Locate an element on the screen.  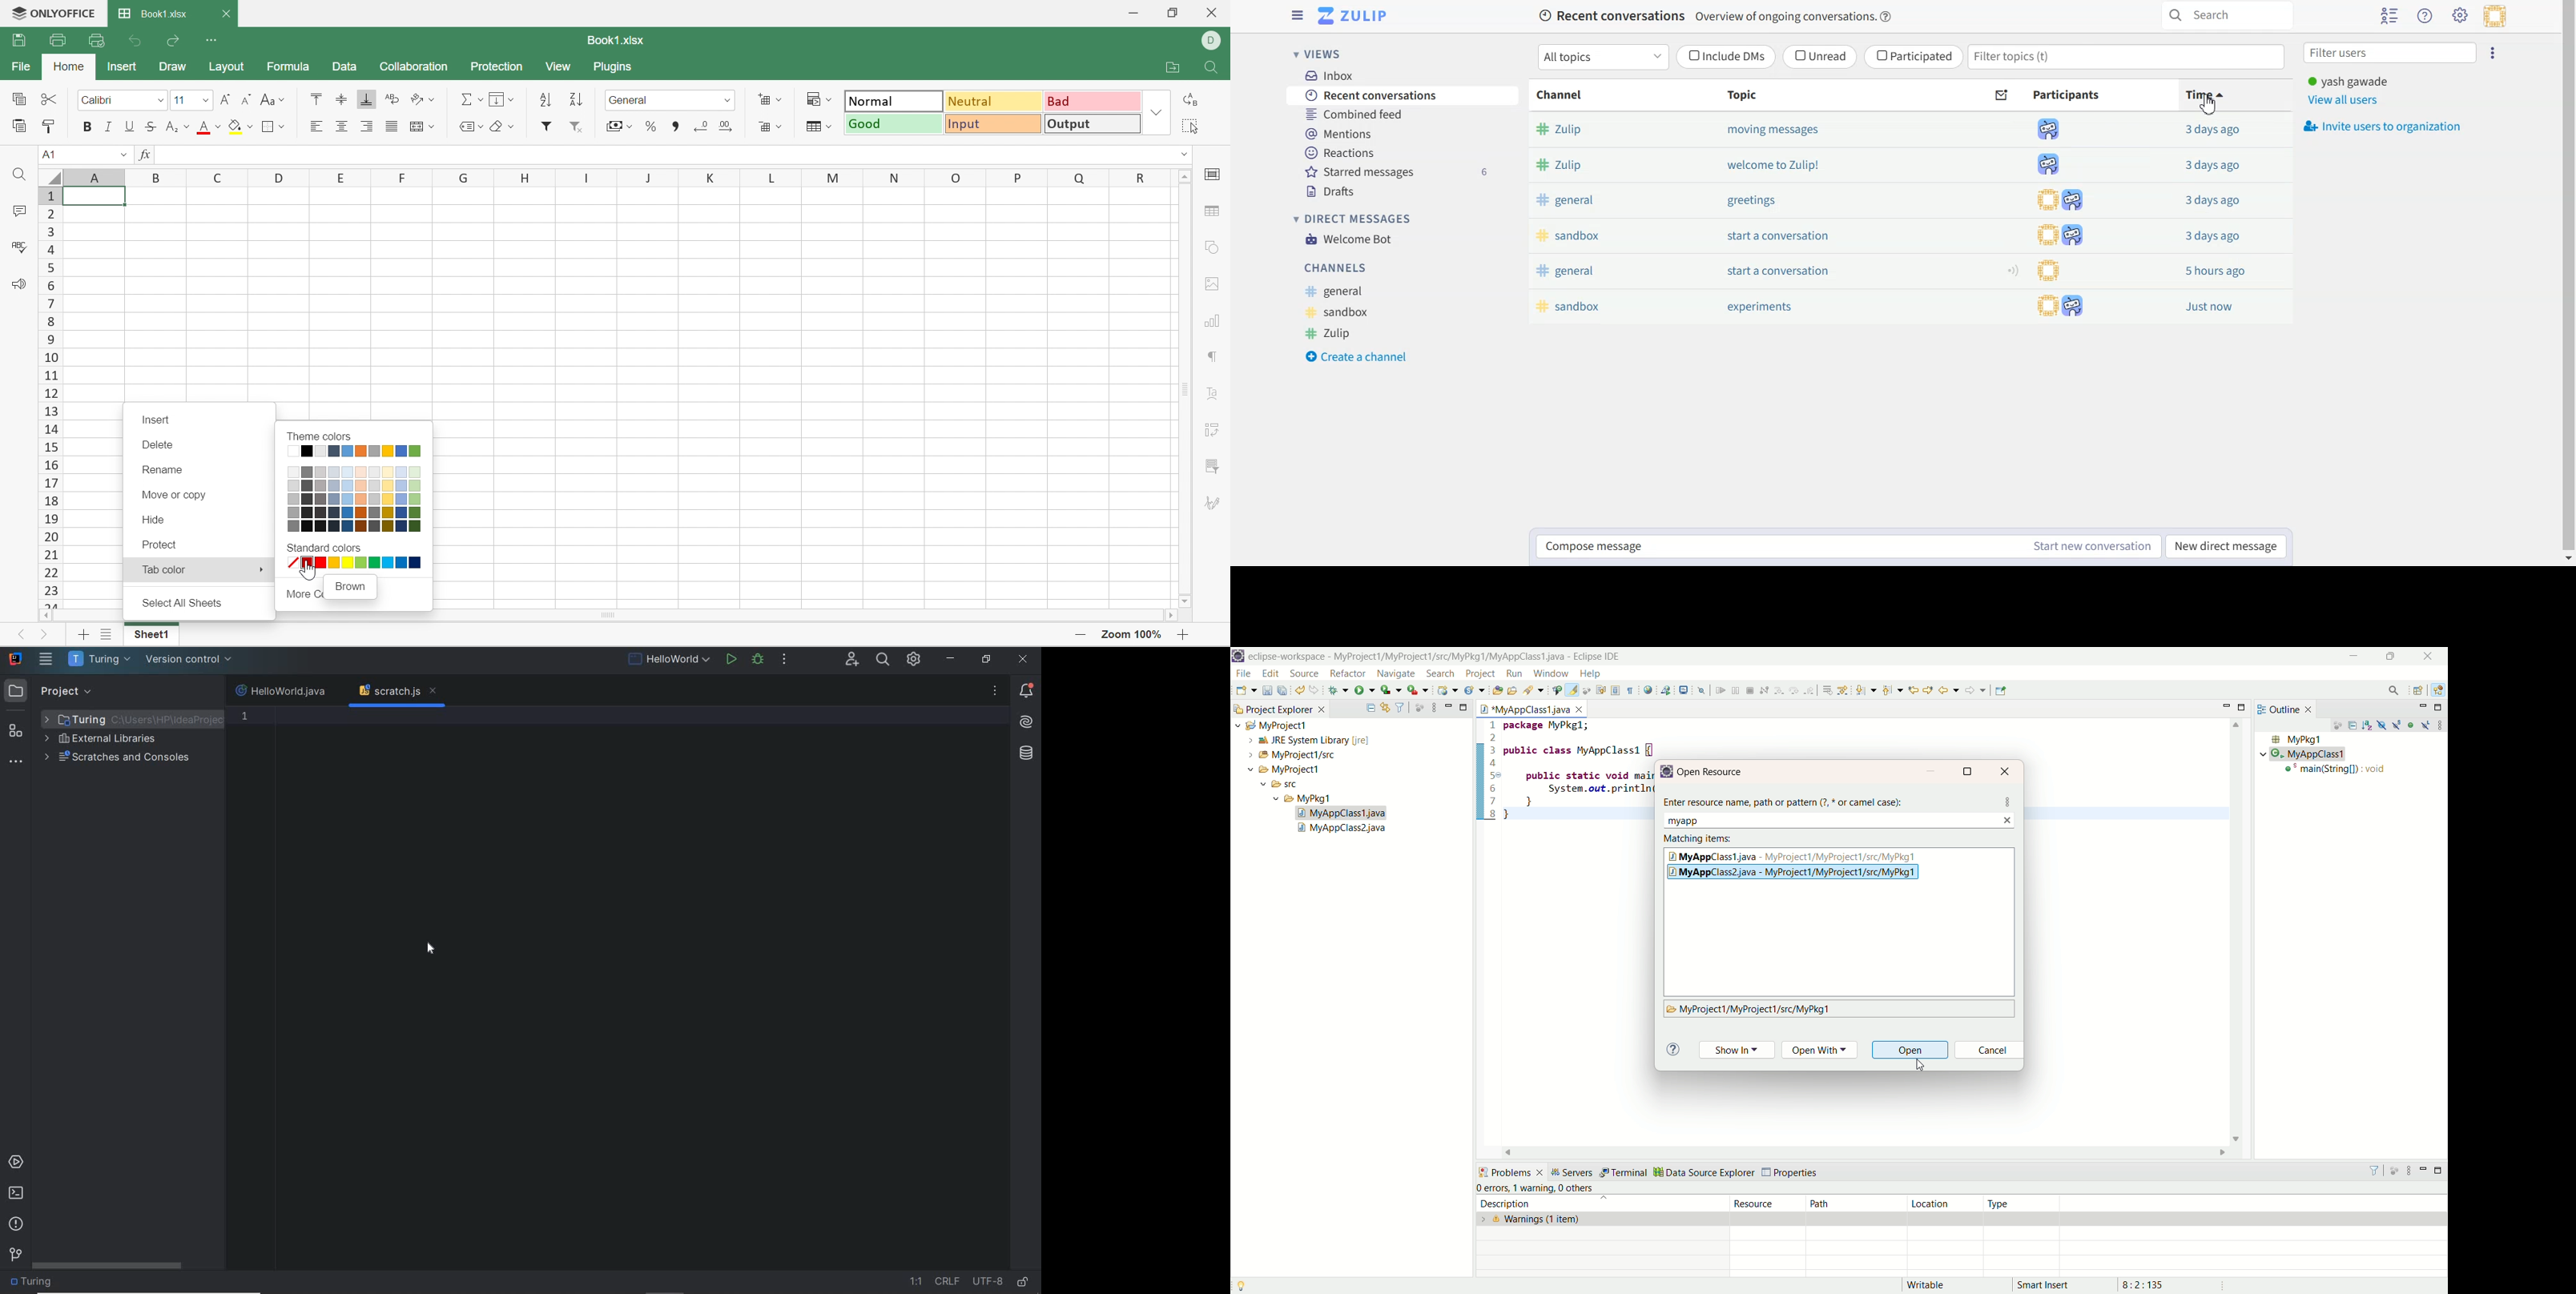
path is located at coordinates (1855, 1203).